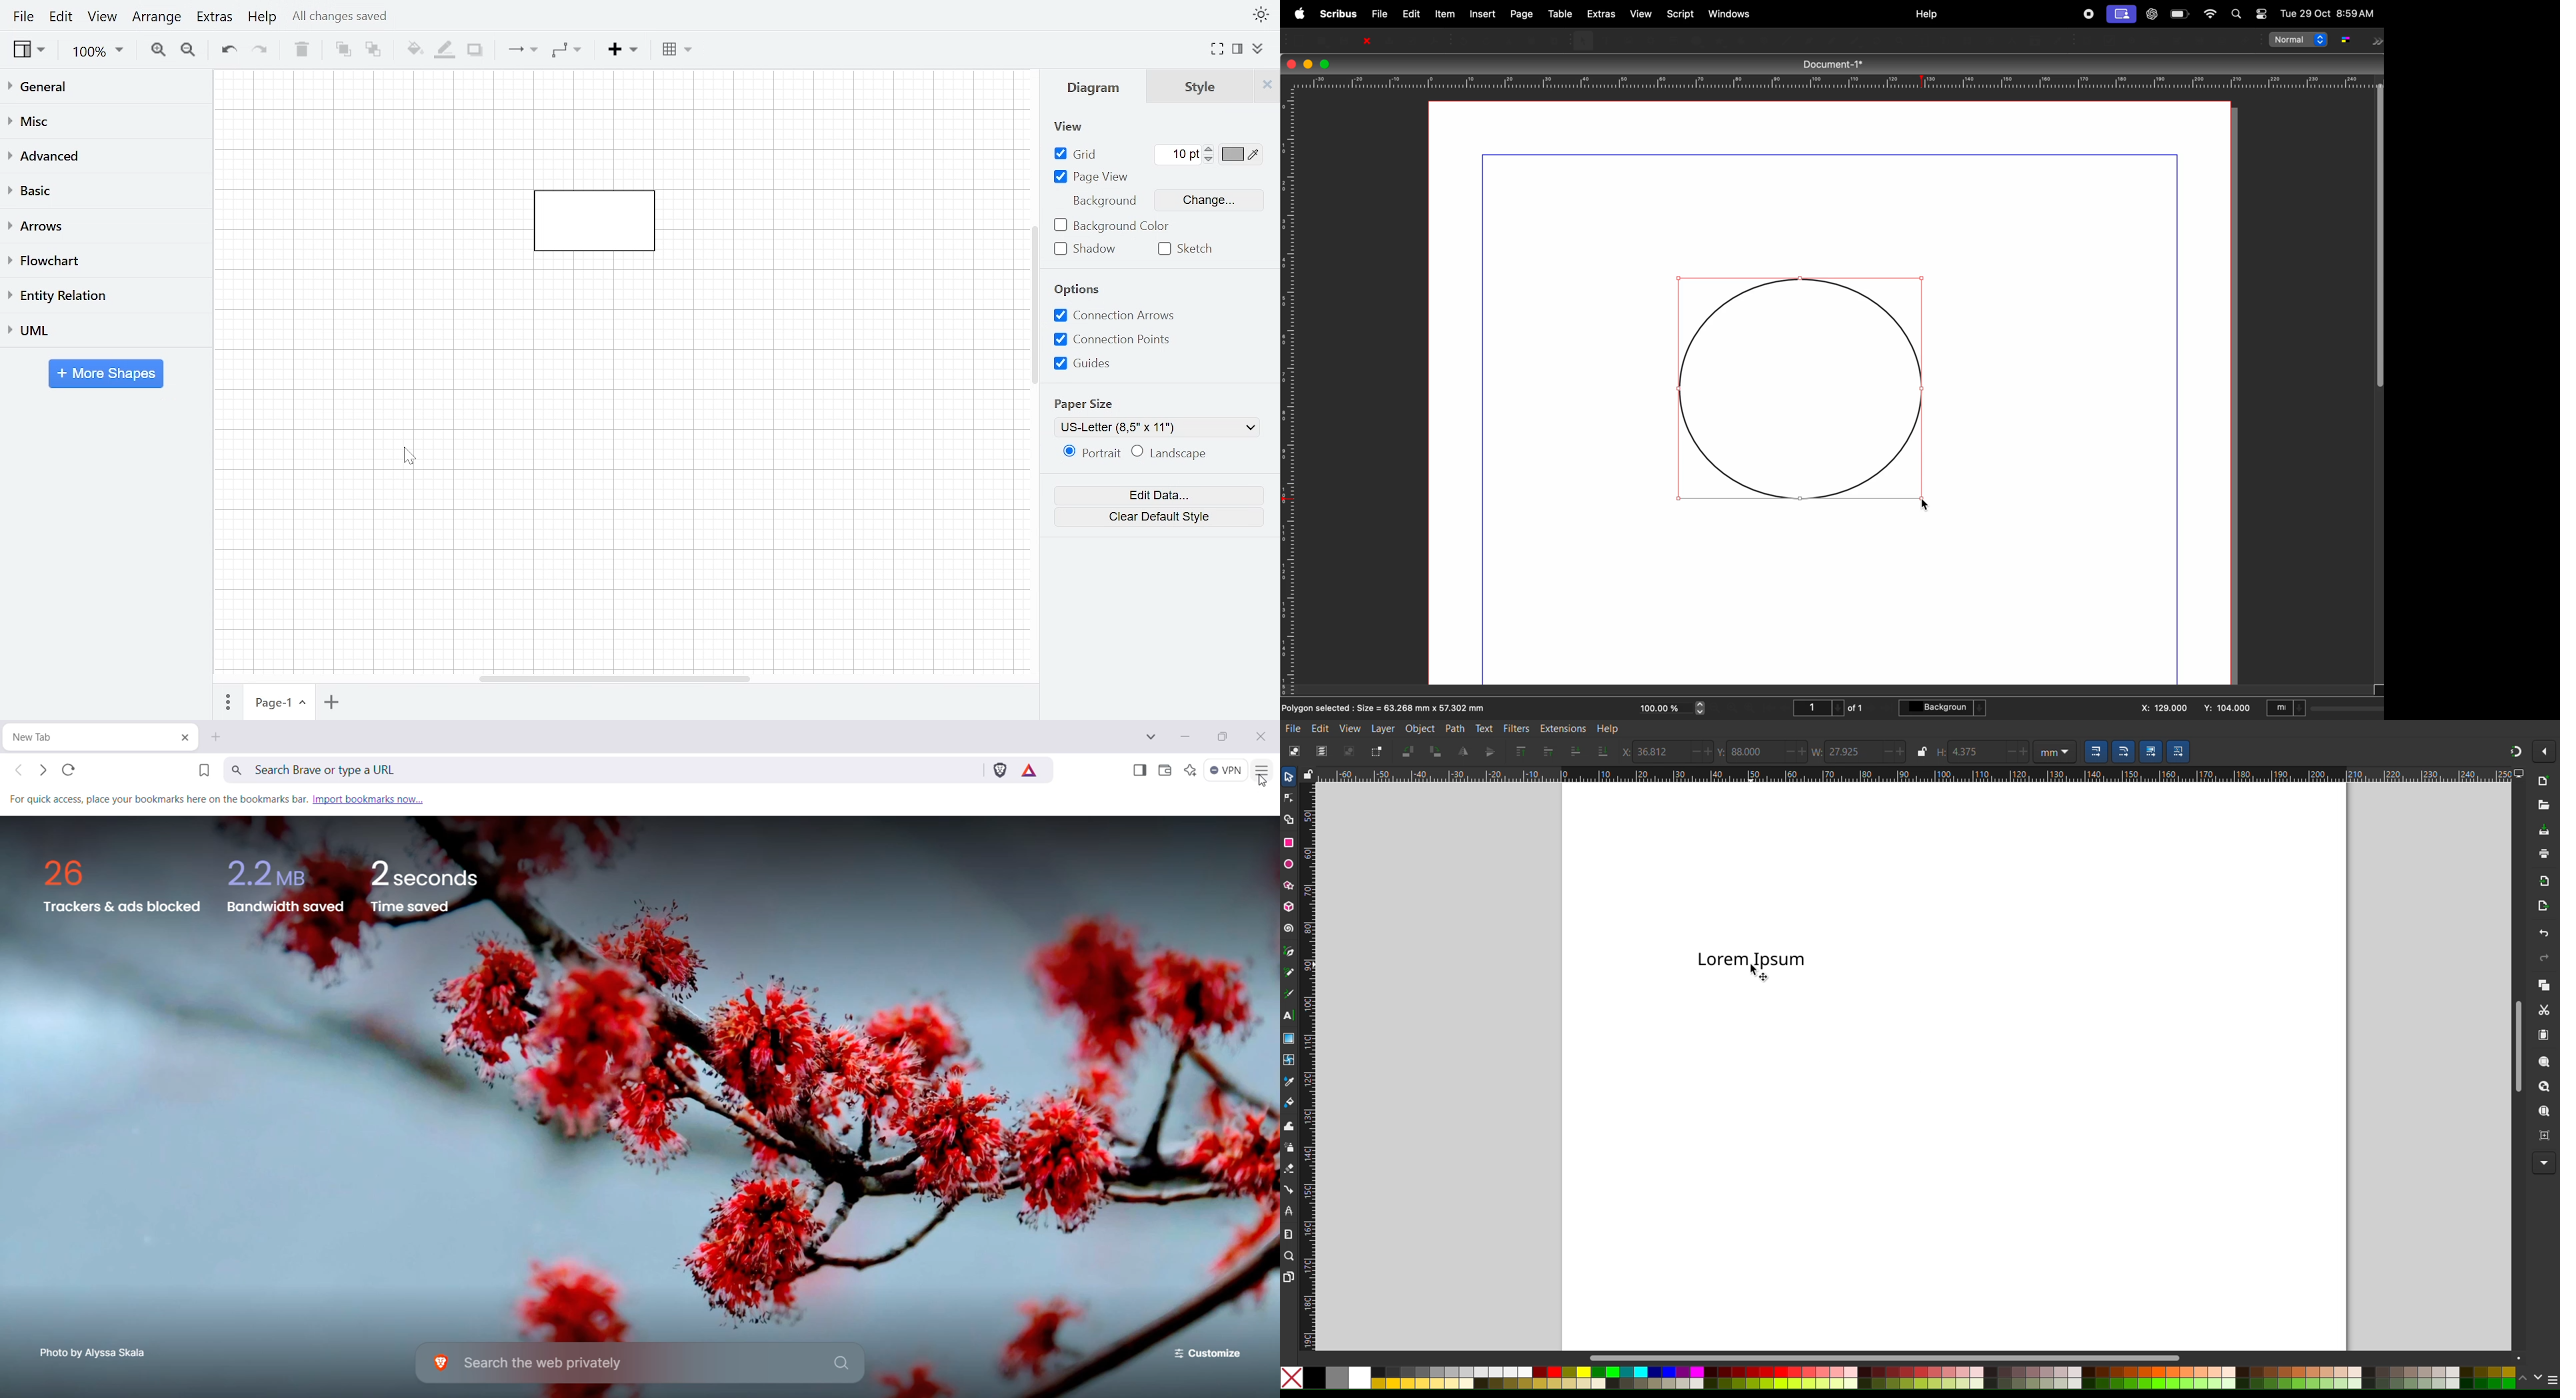  Describe the element at coordinates (1927, 505) in the screenshot. I see `cursor` at that location.